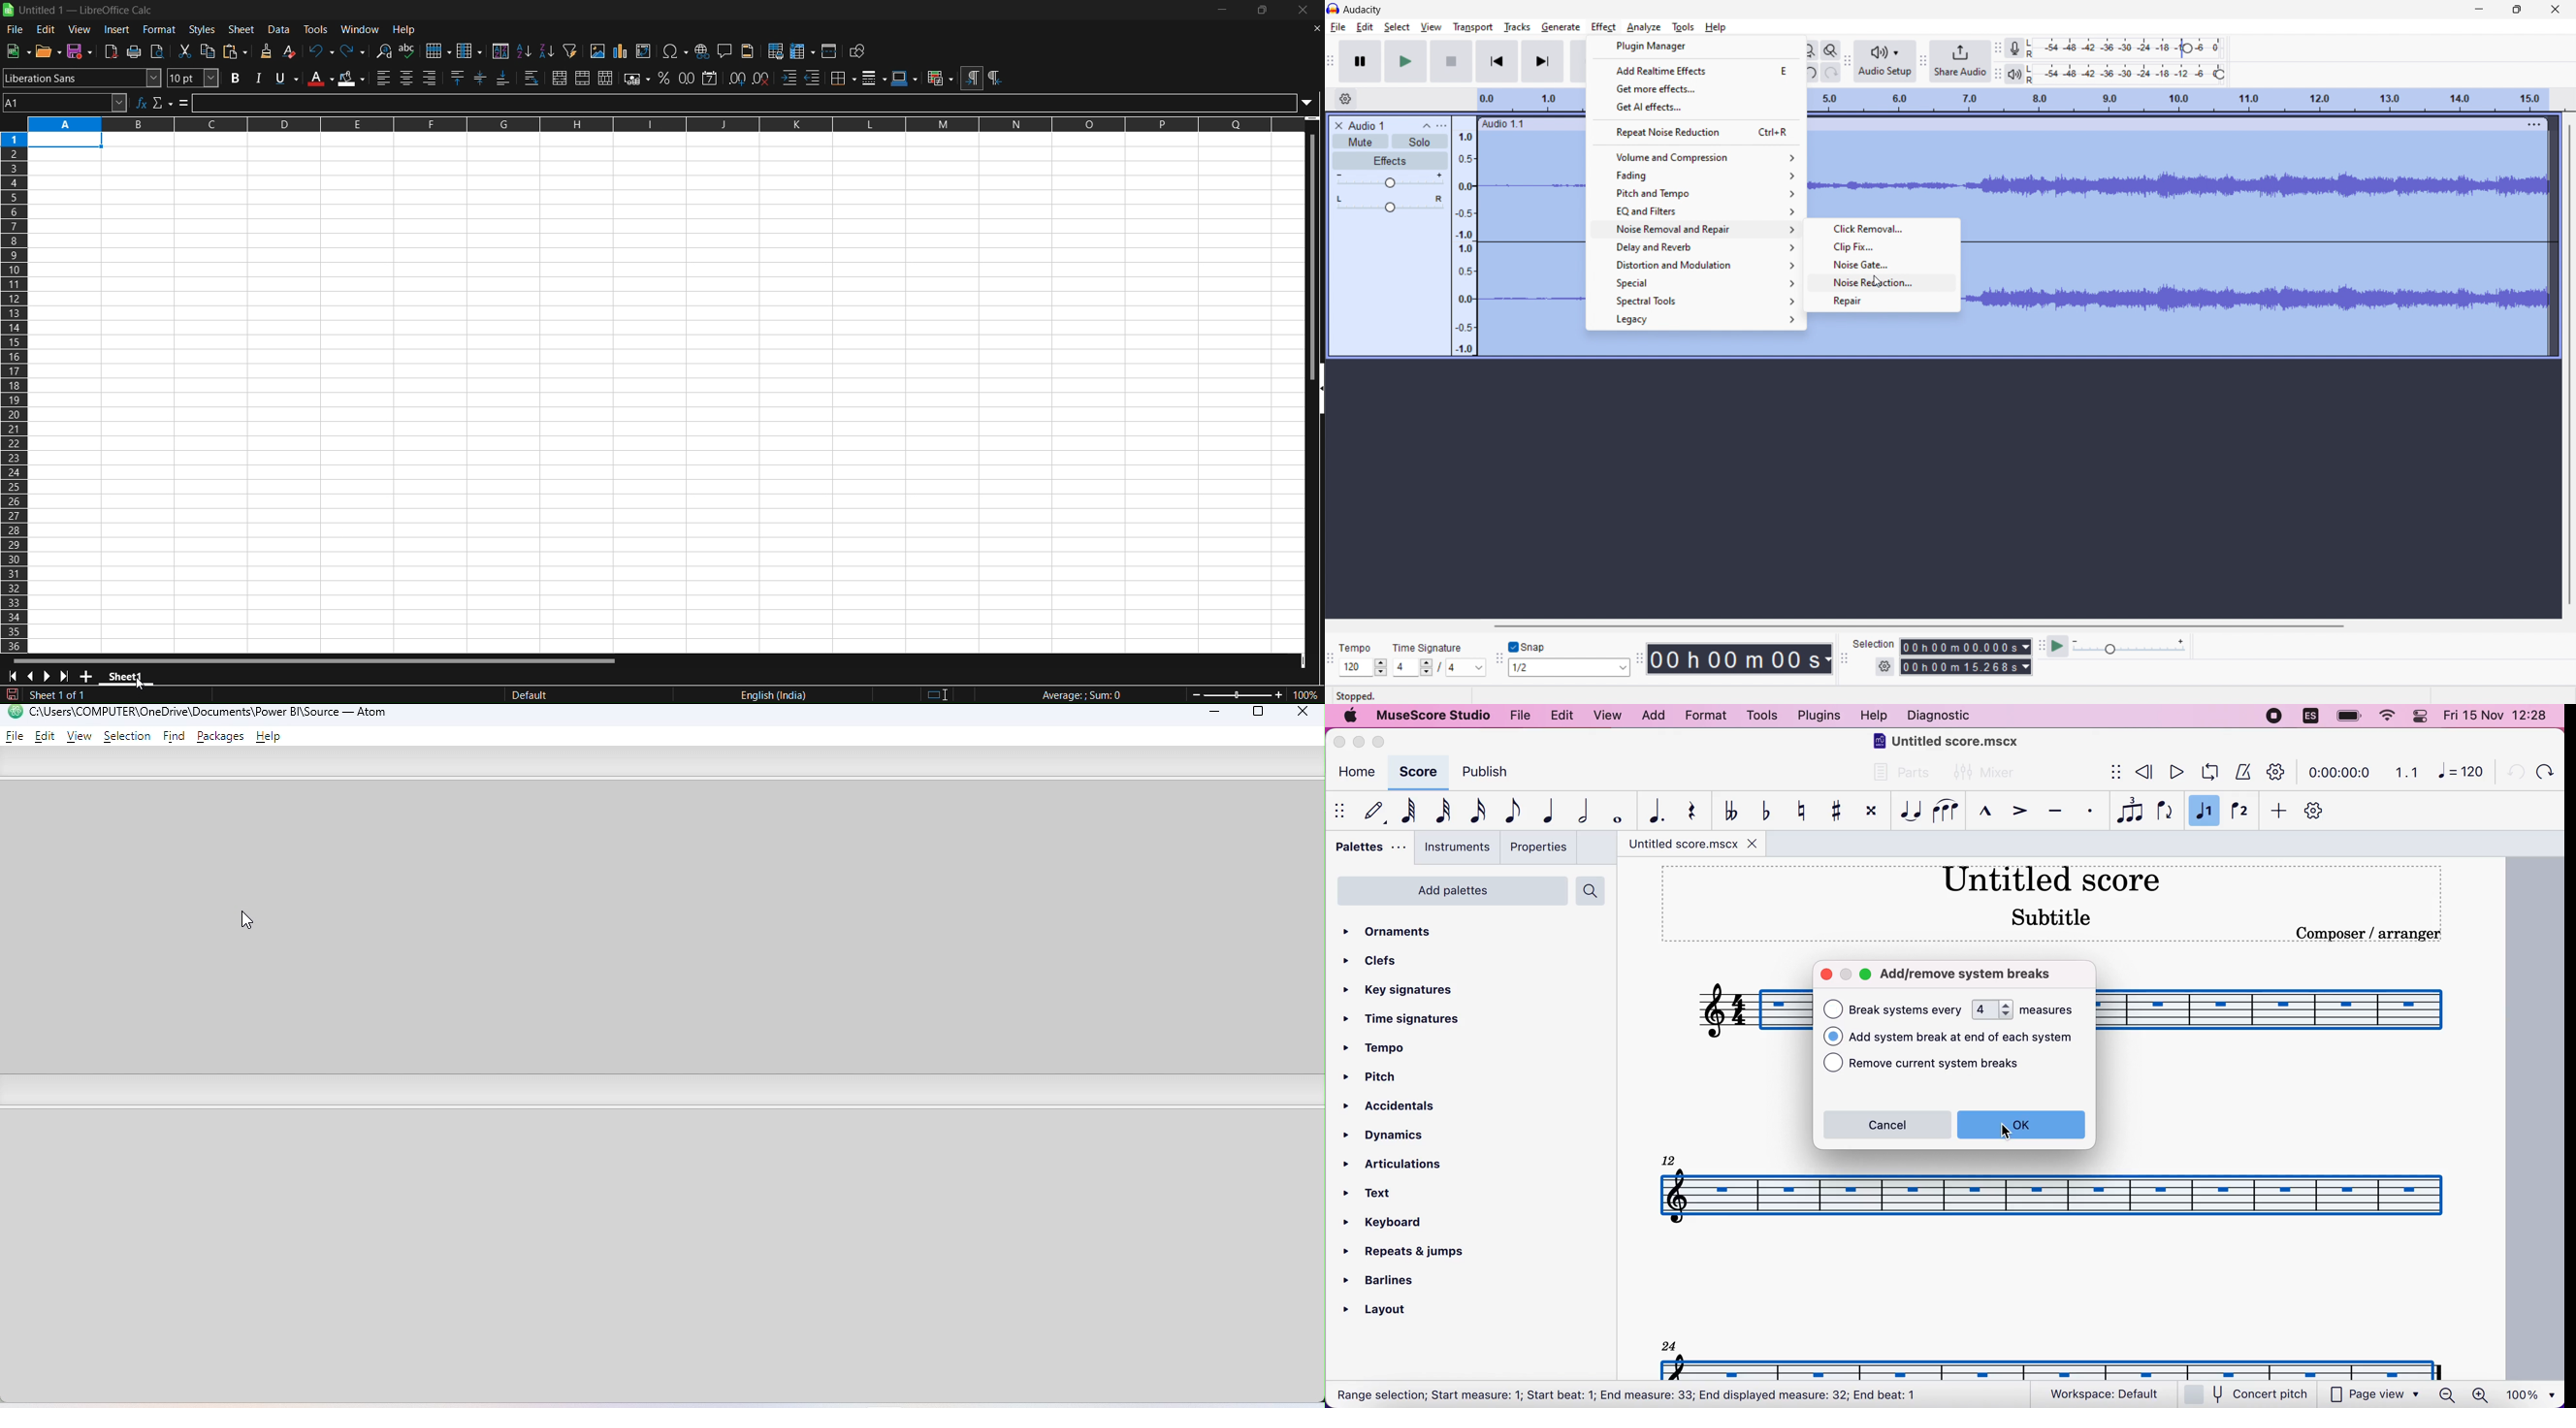  What do you see at coordinates (667, 79) in the screenshot?
I see `format  as percent` at bounding box center [667, 79].